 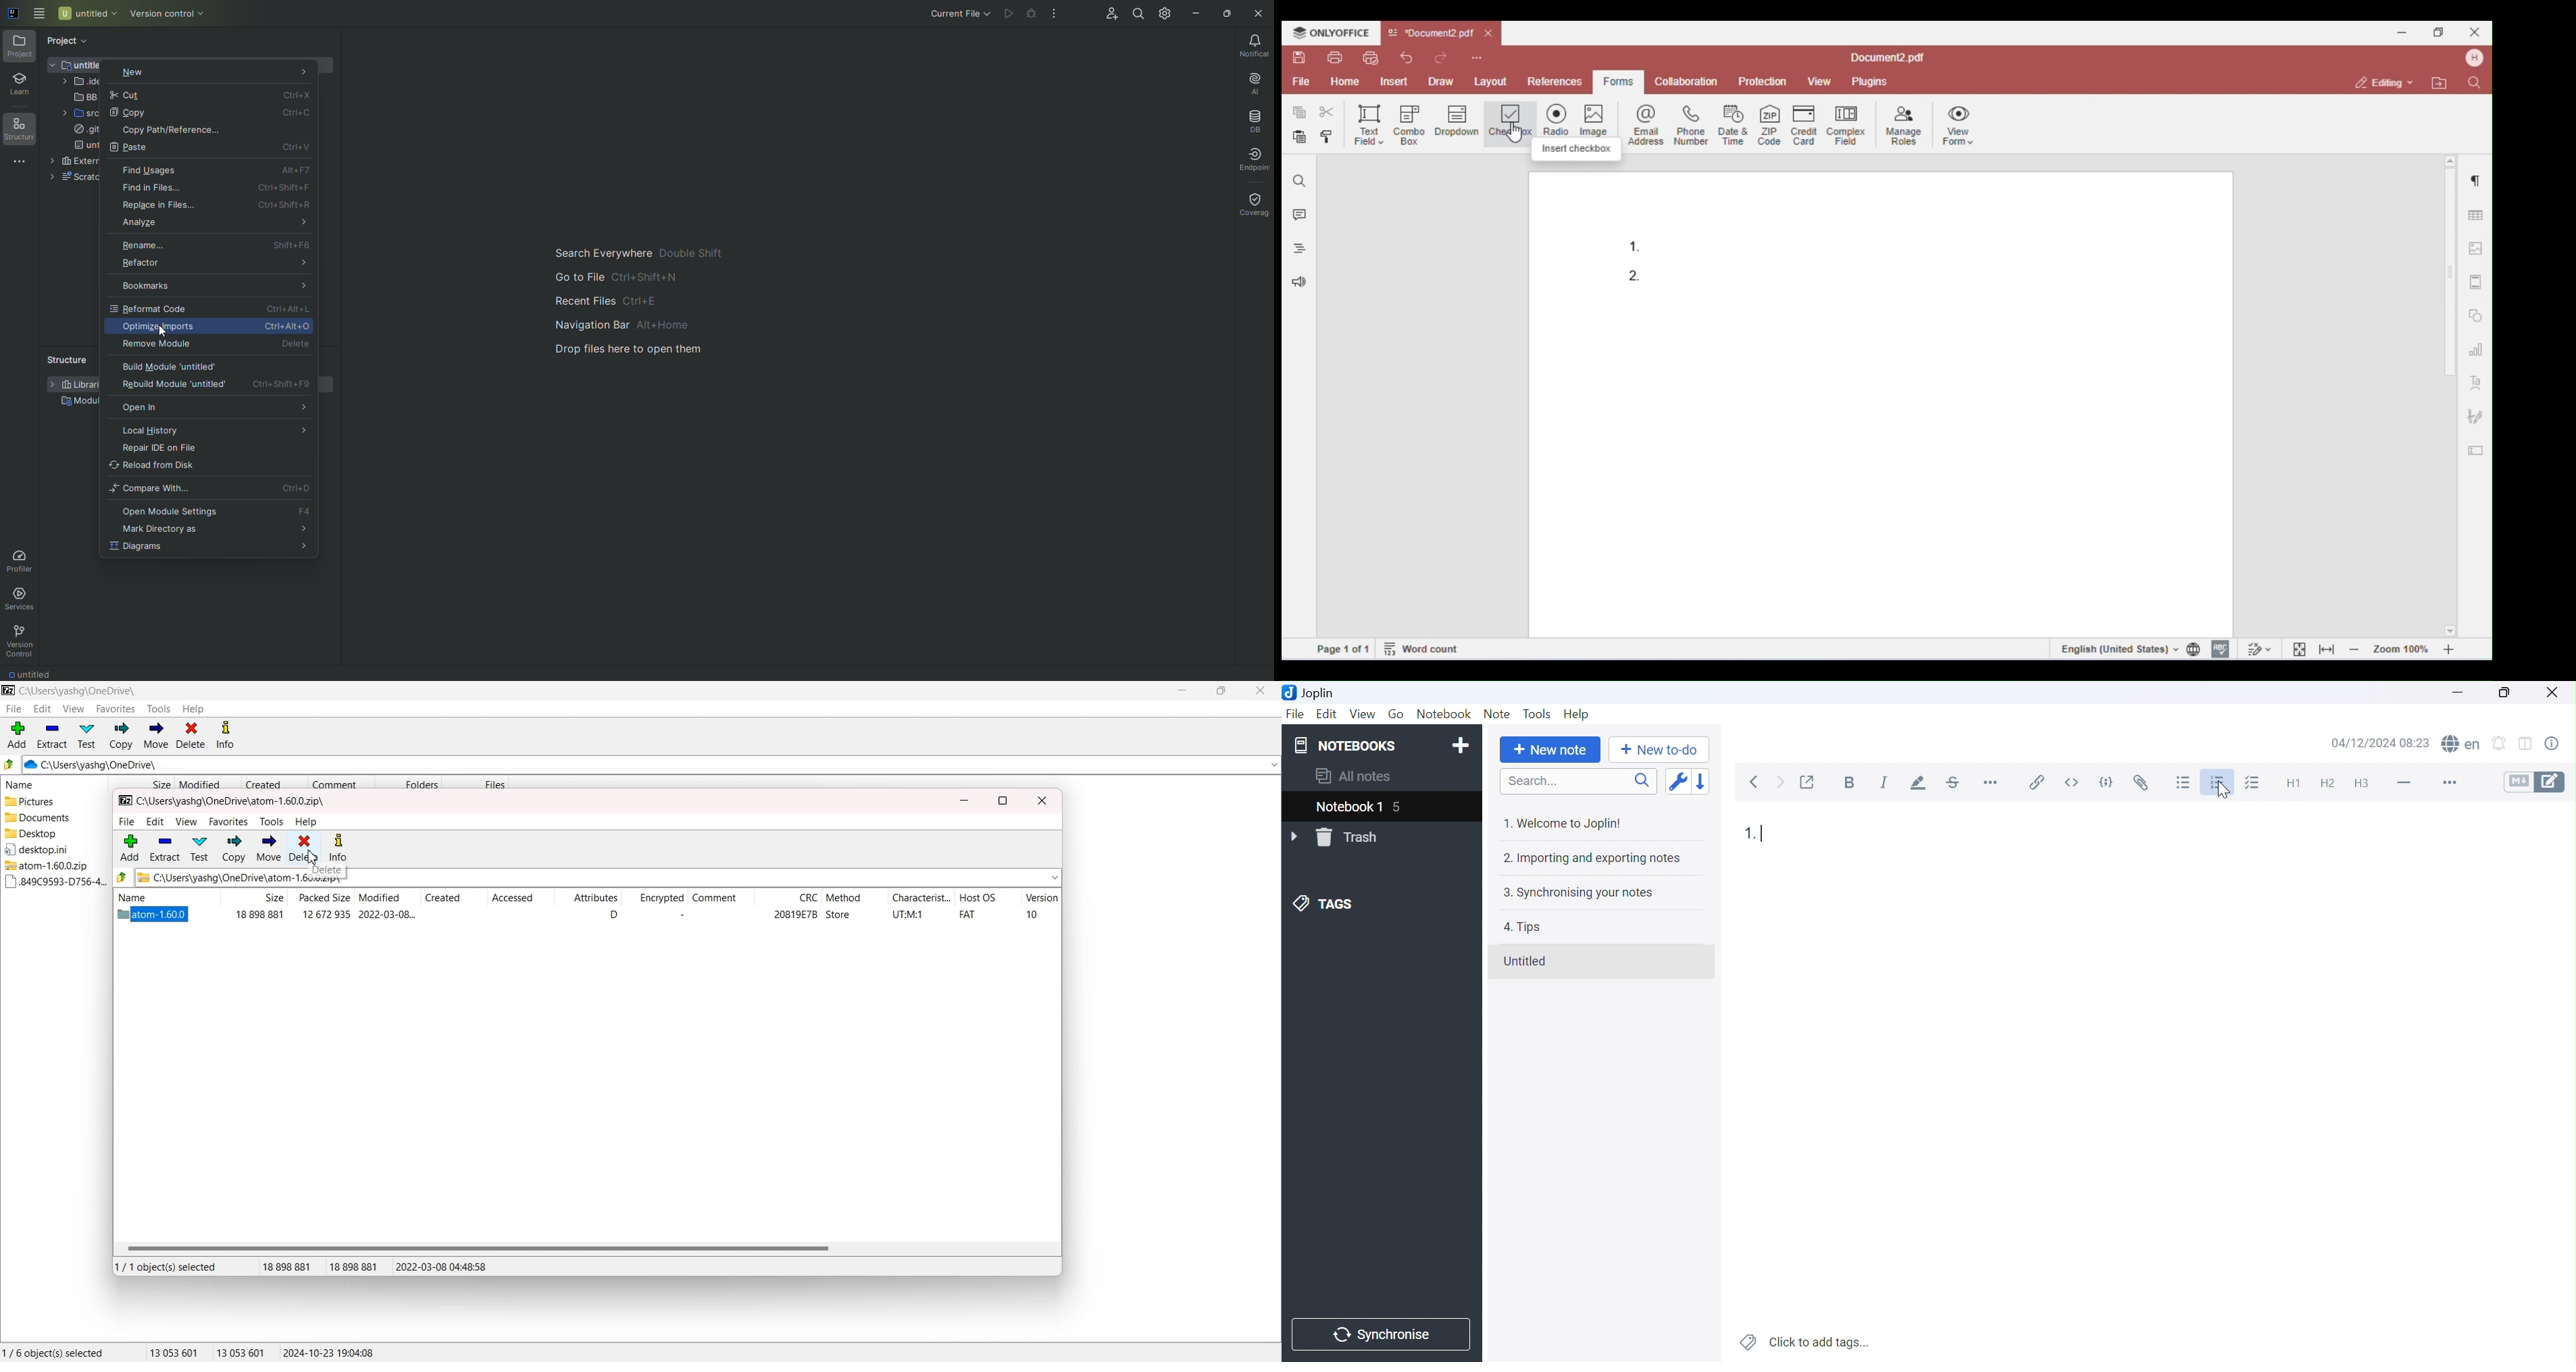 What do you see at coordinates (1575, 713) in the screenshot?
I see `Help` at bounding box center [1575, 713].